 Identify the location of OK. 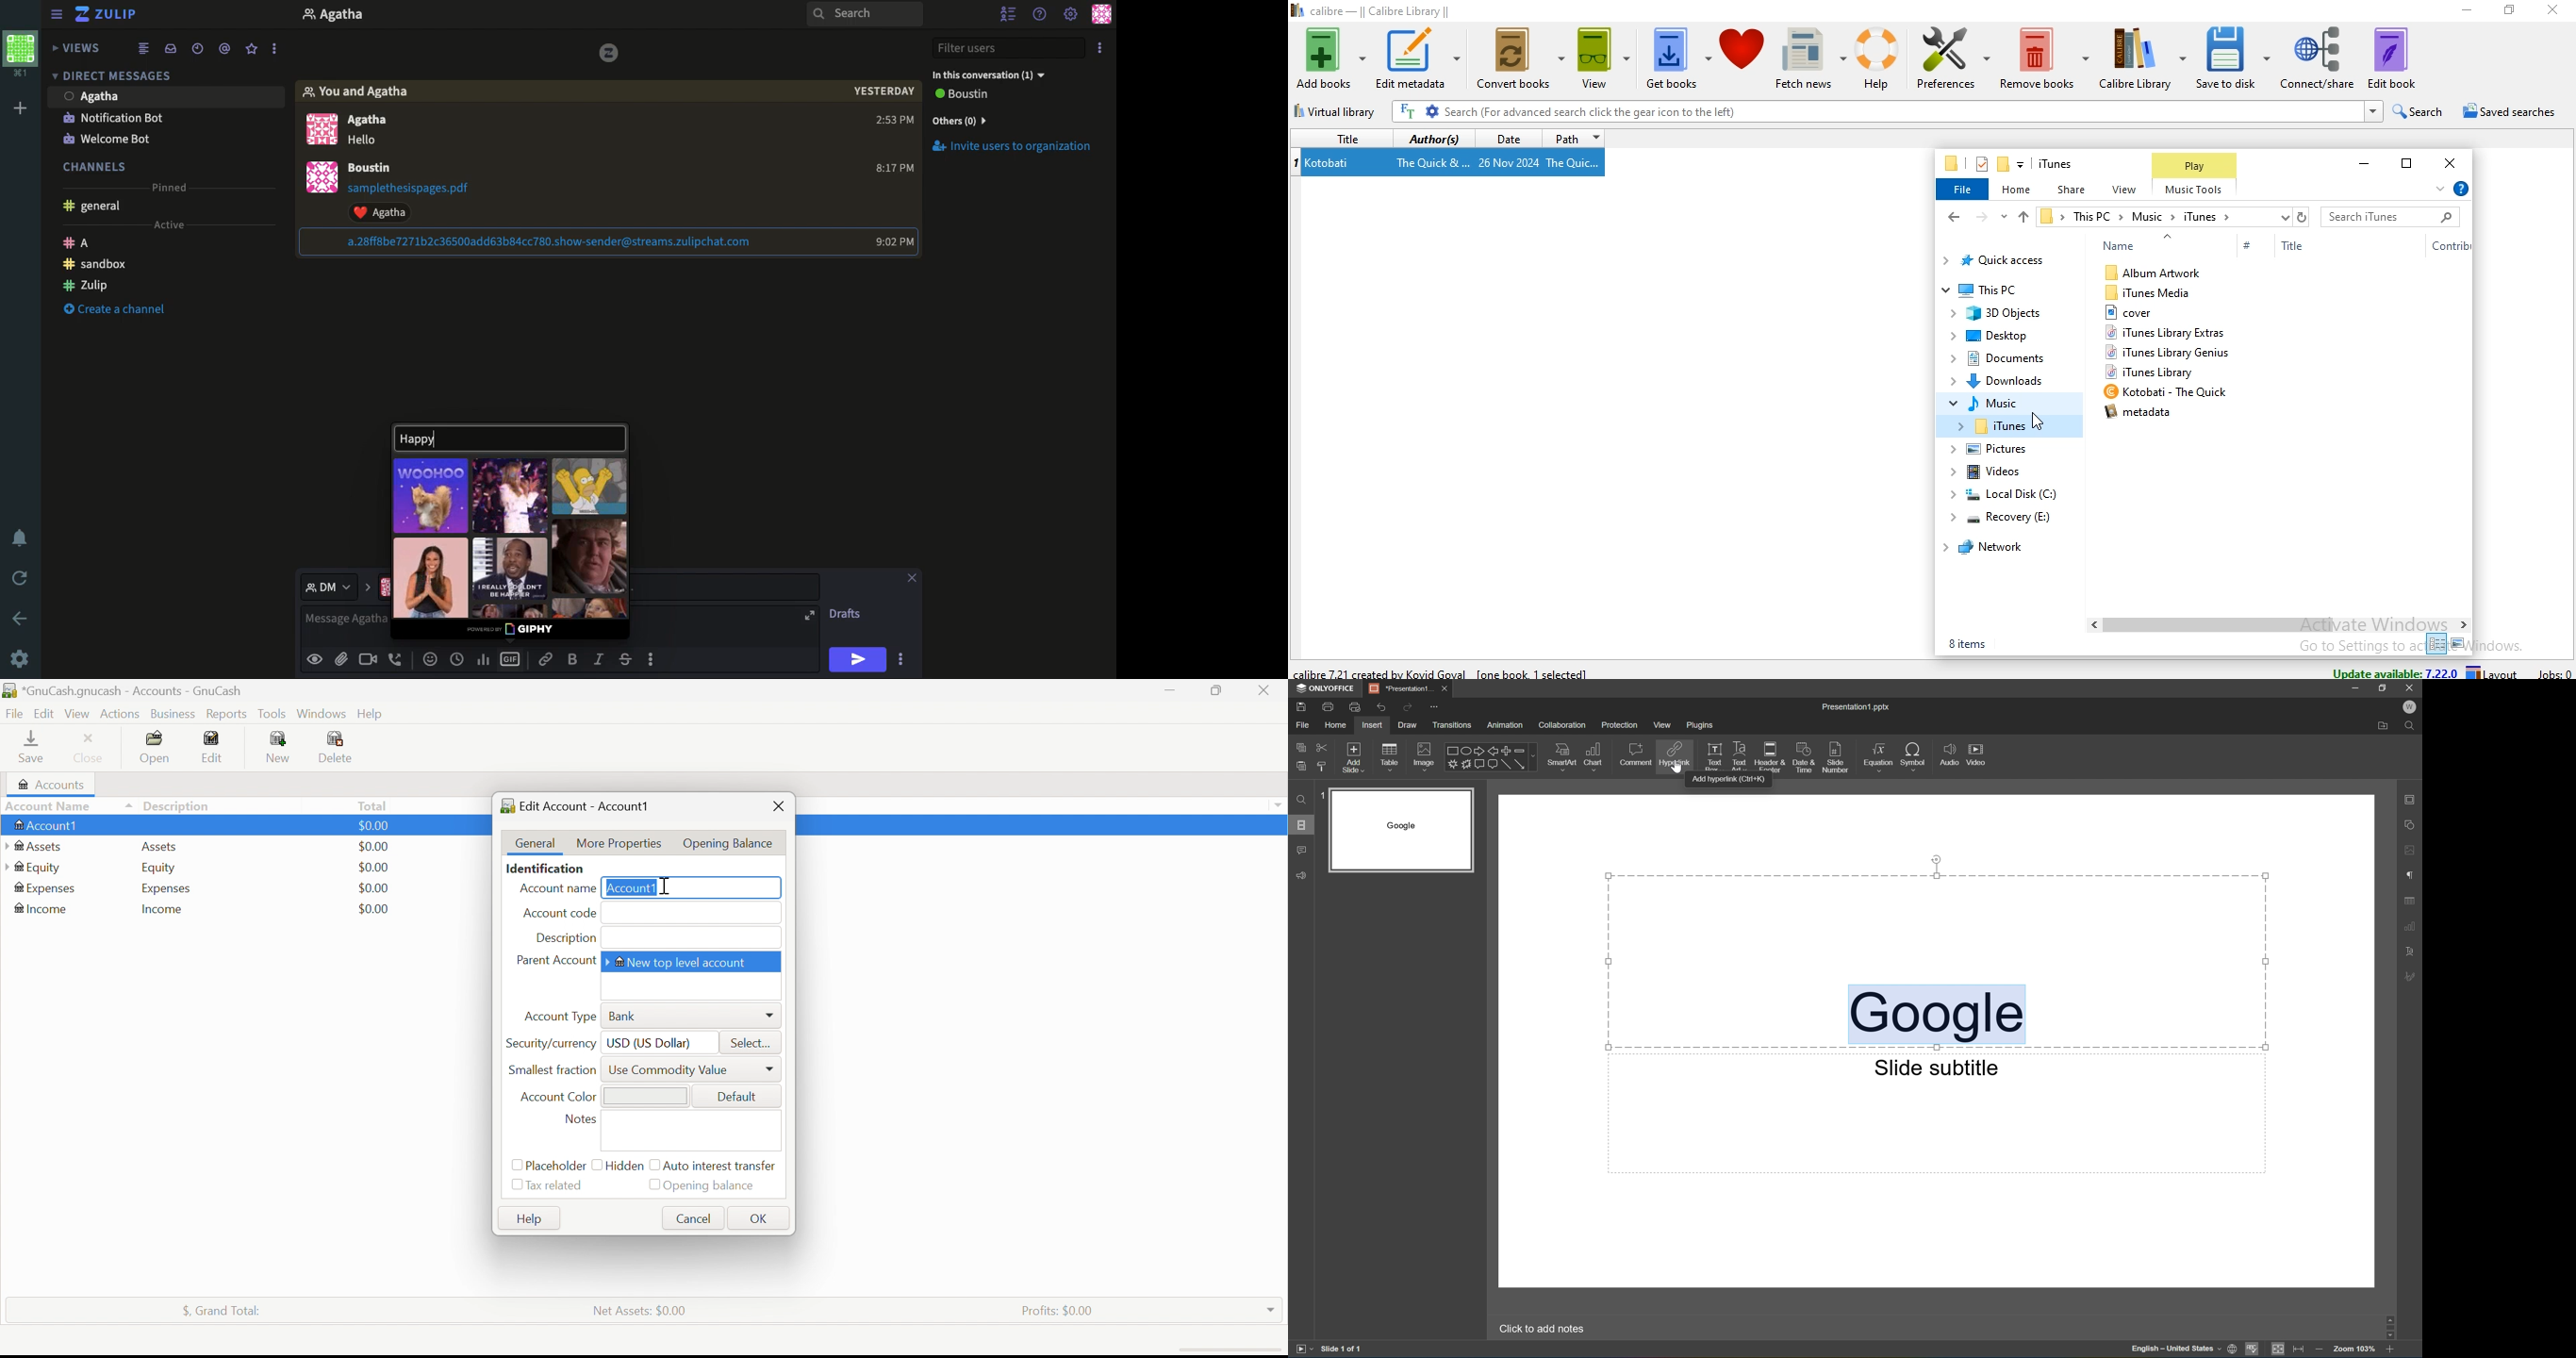
(760, 1220).